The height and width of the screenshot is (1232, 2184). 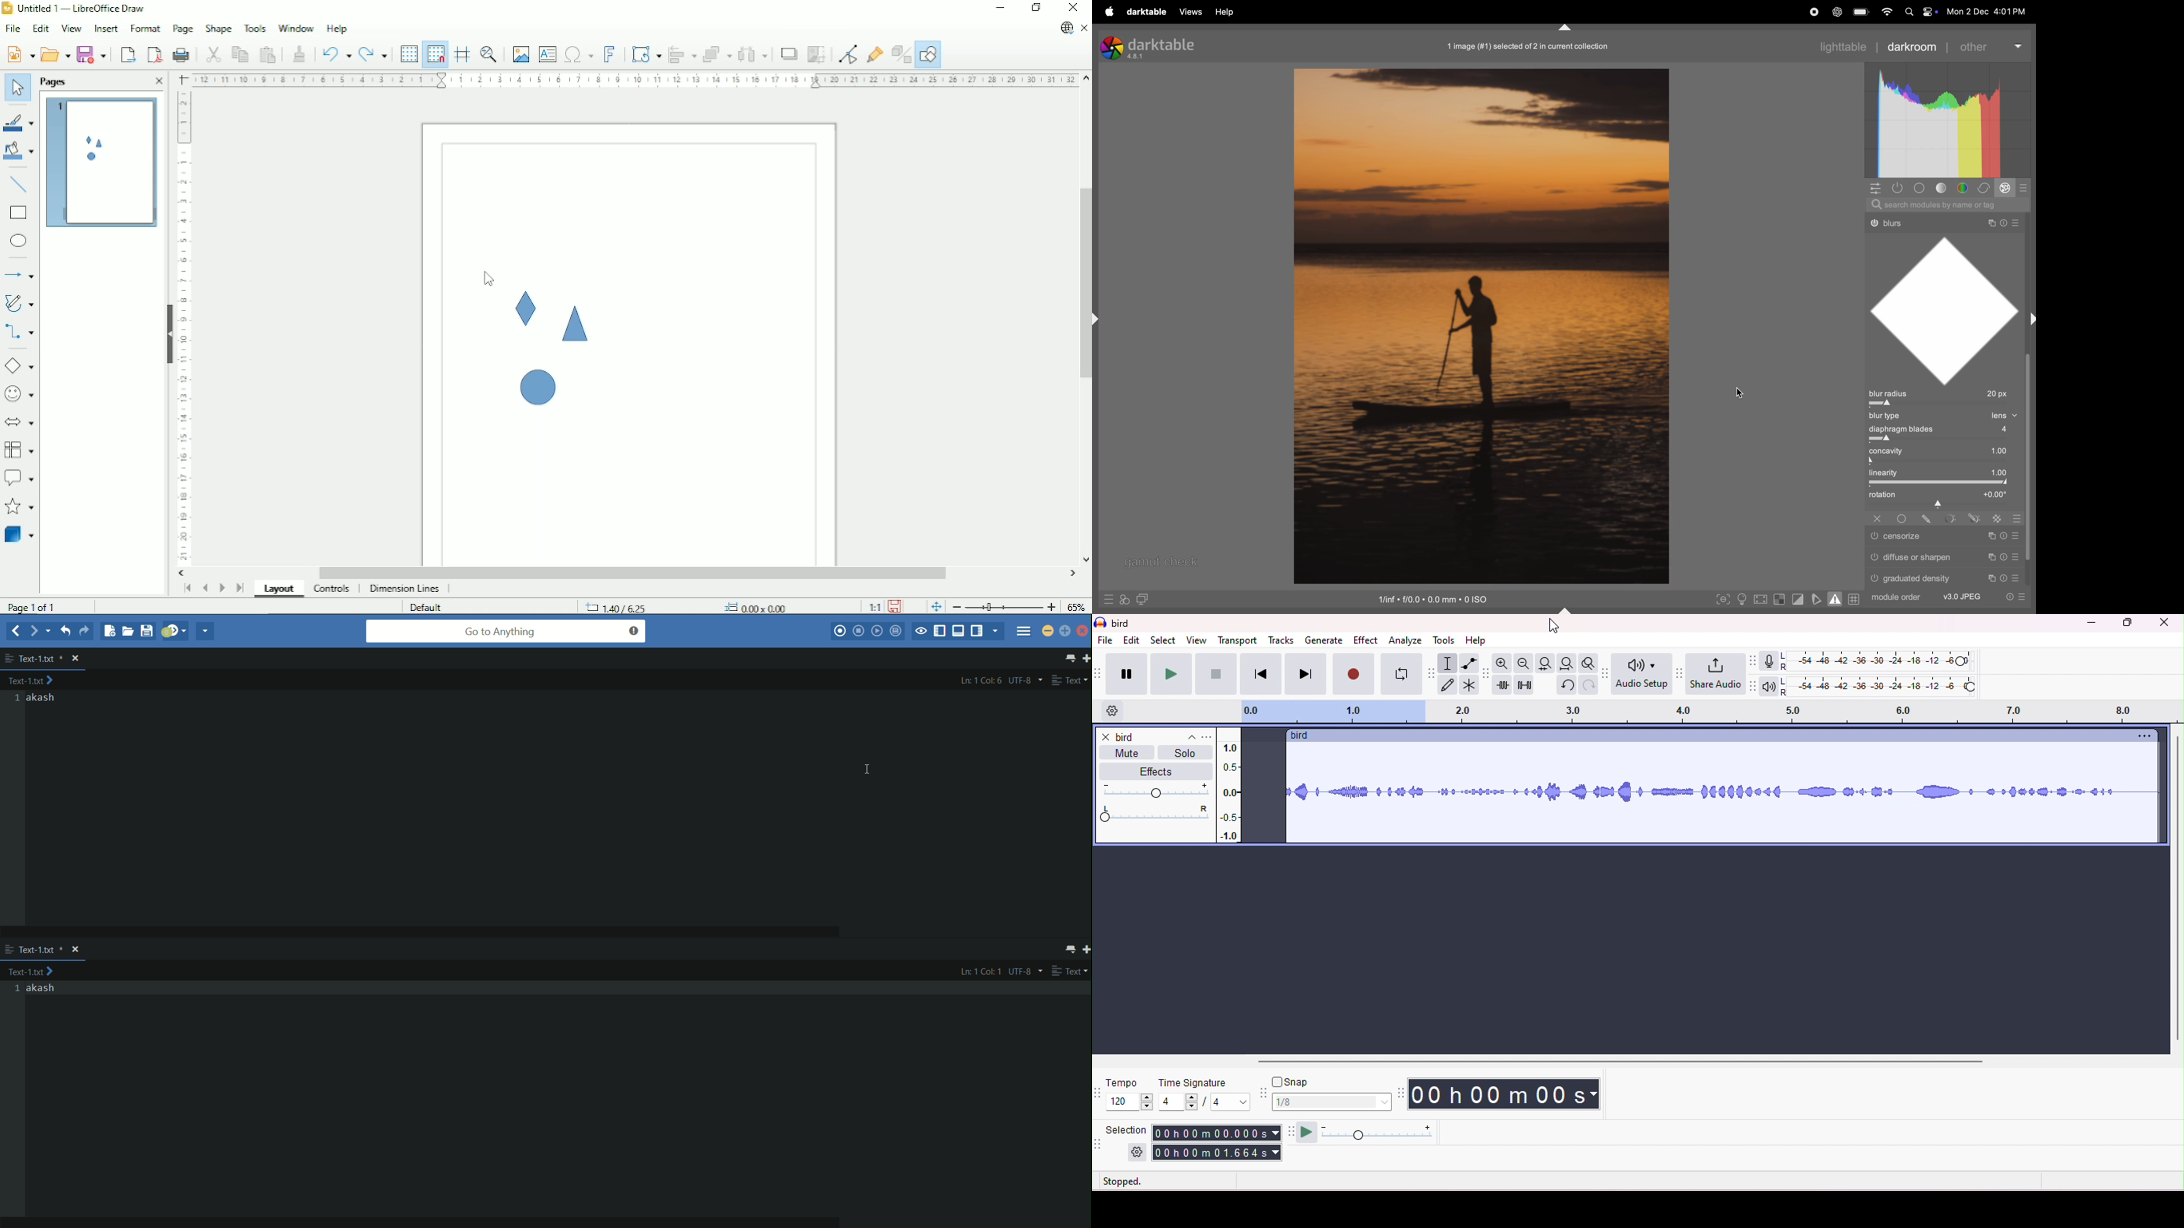 I want to click on tempo, so click(x=1123, y=1082).